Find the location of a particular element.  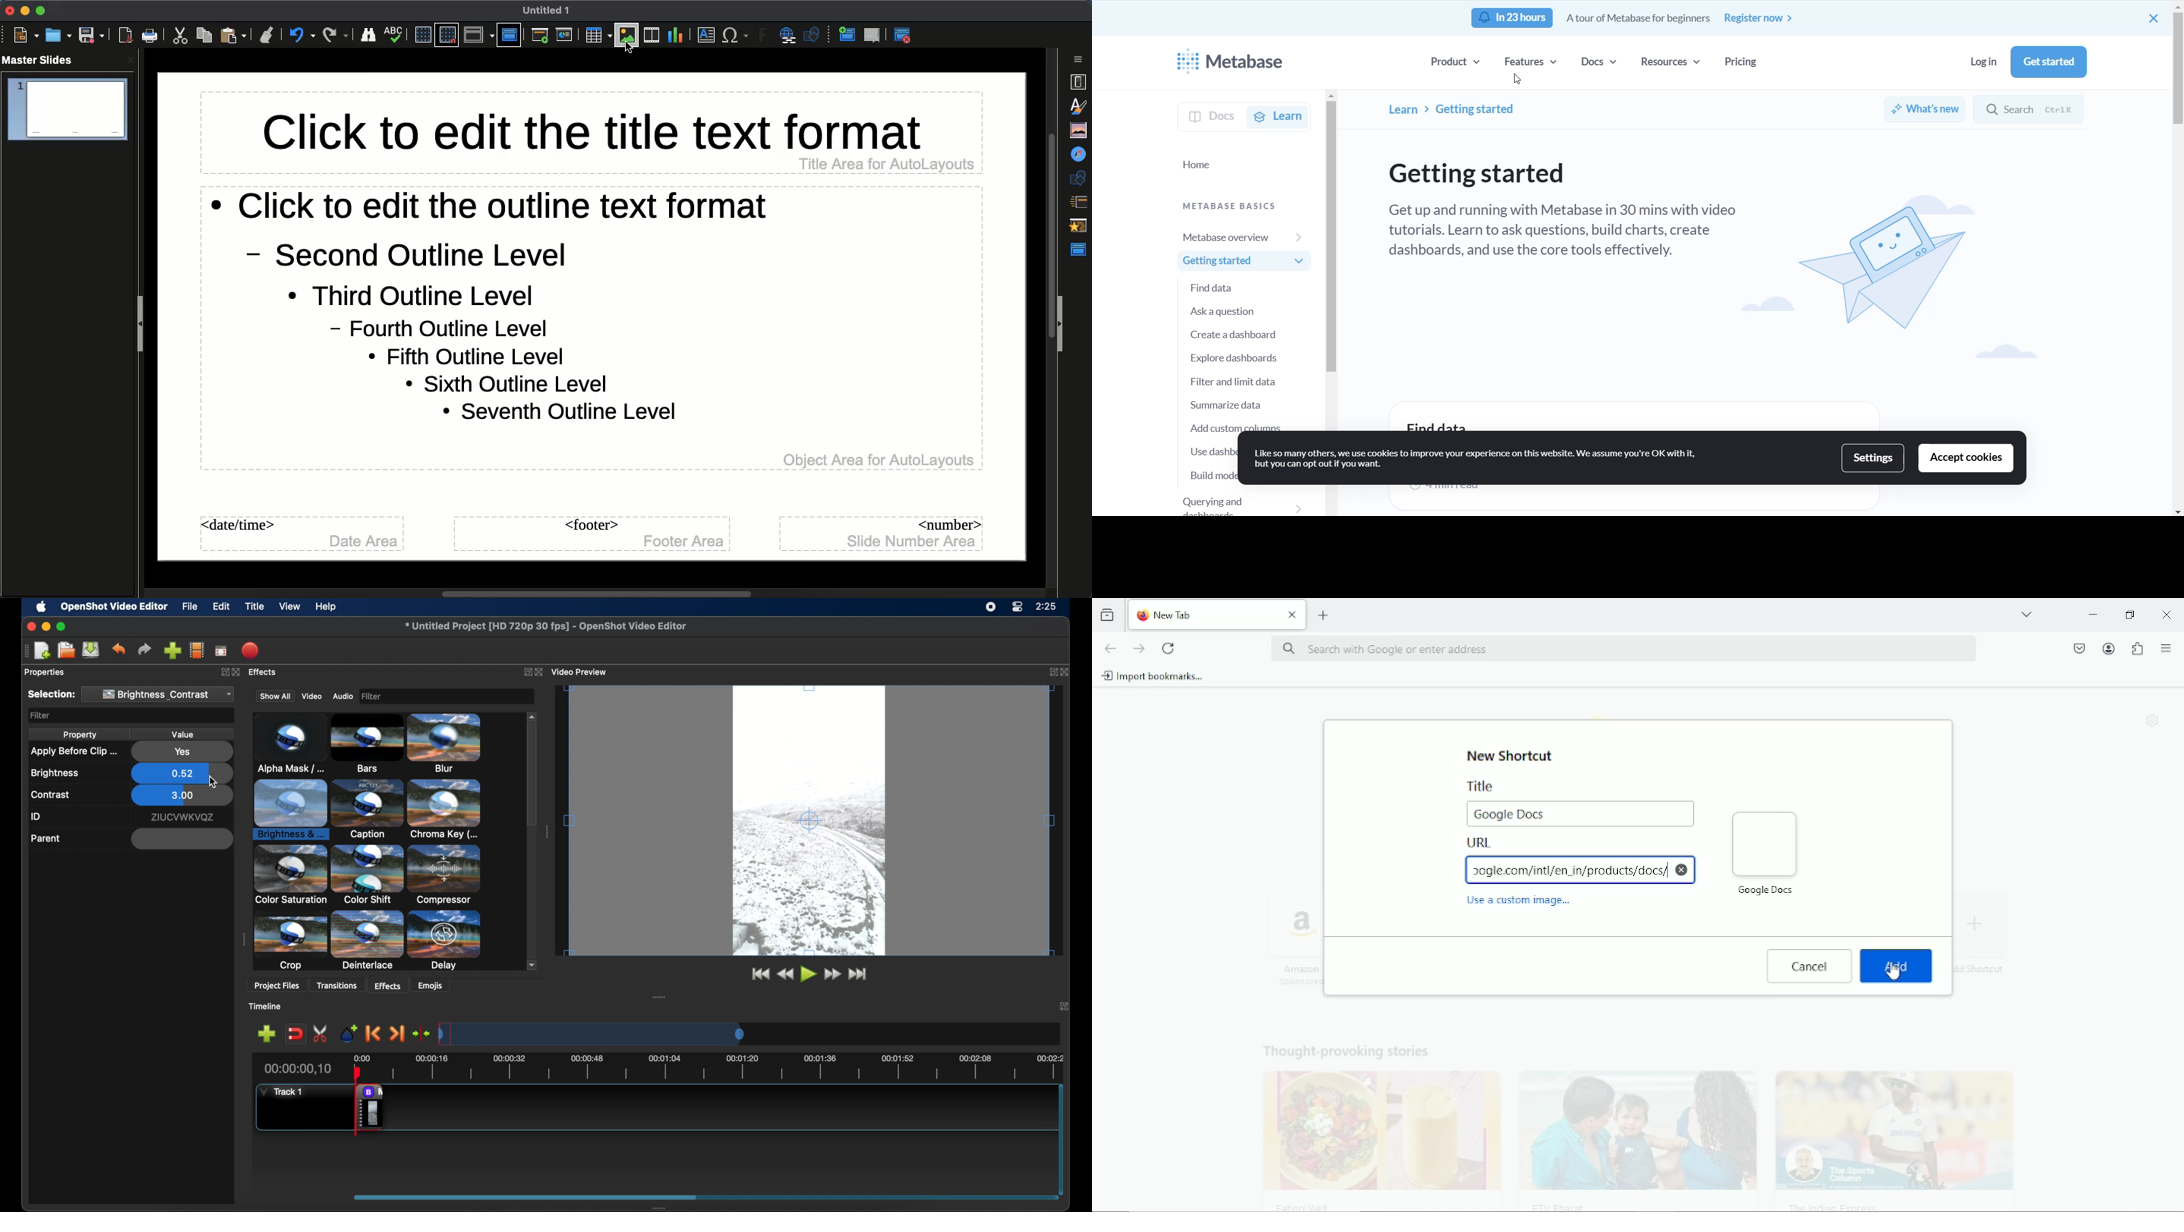

next marker is located at coordinates (399, 1033).